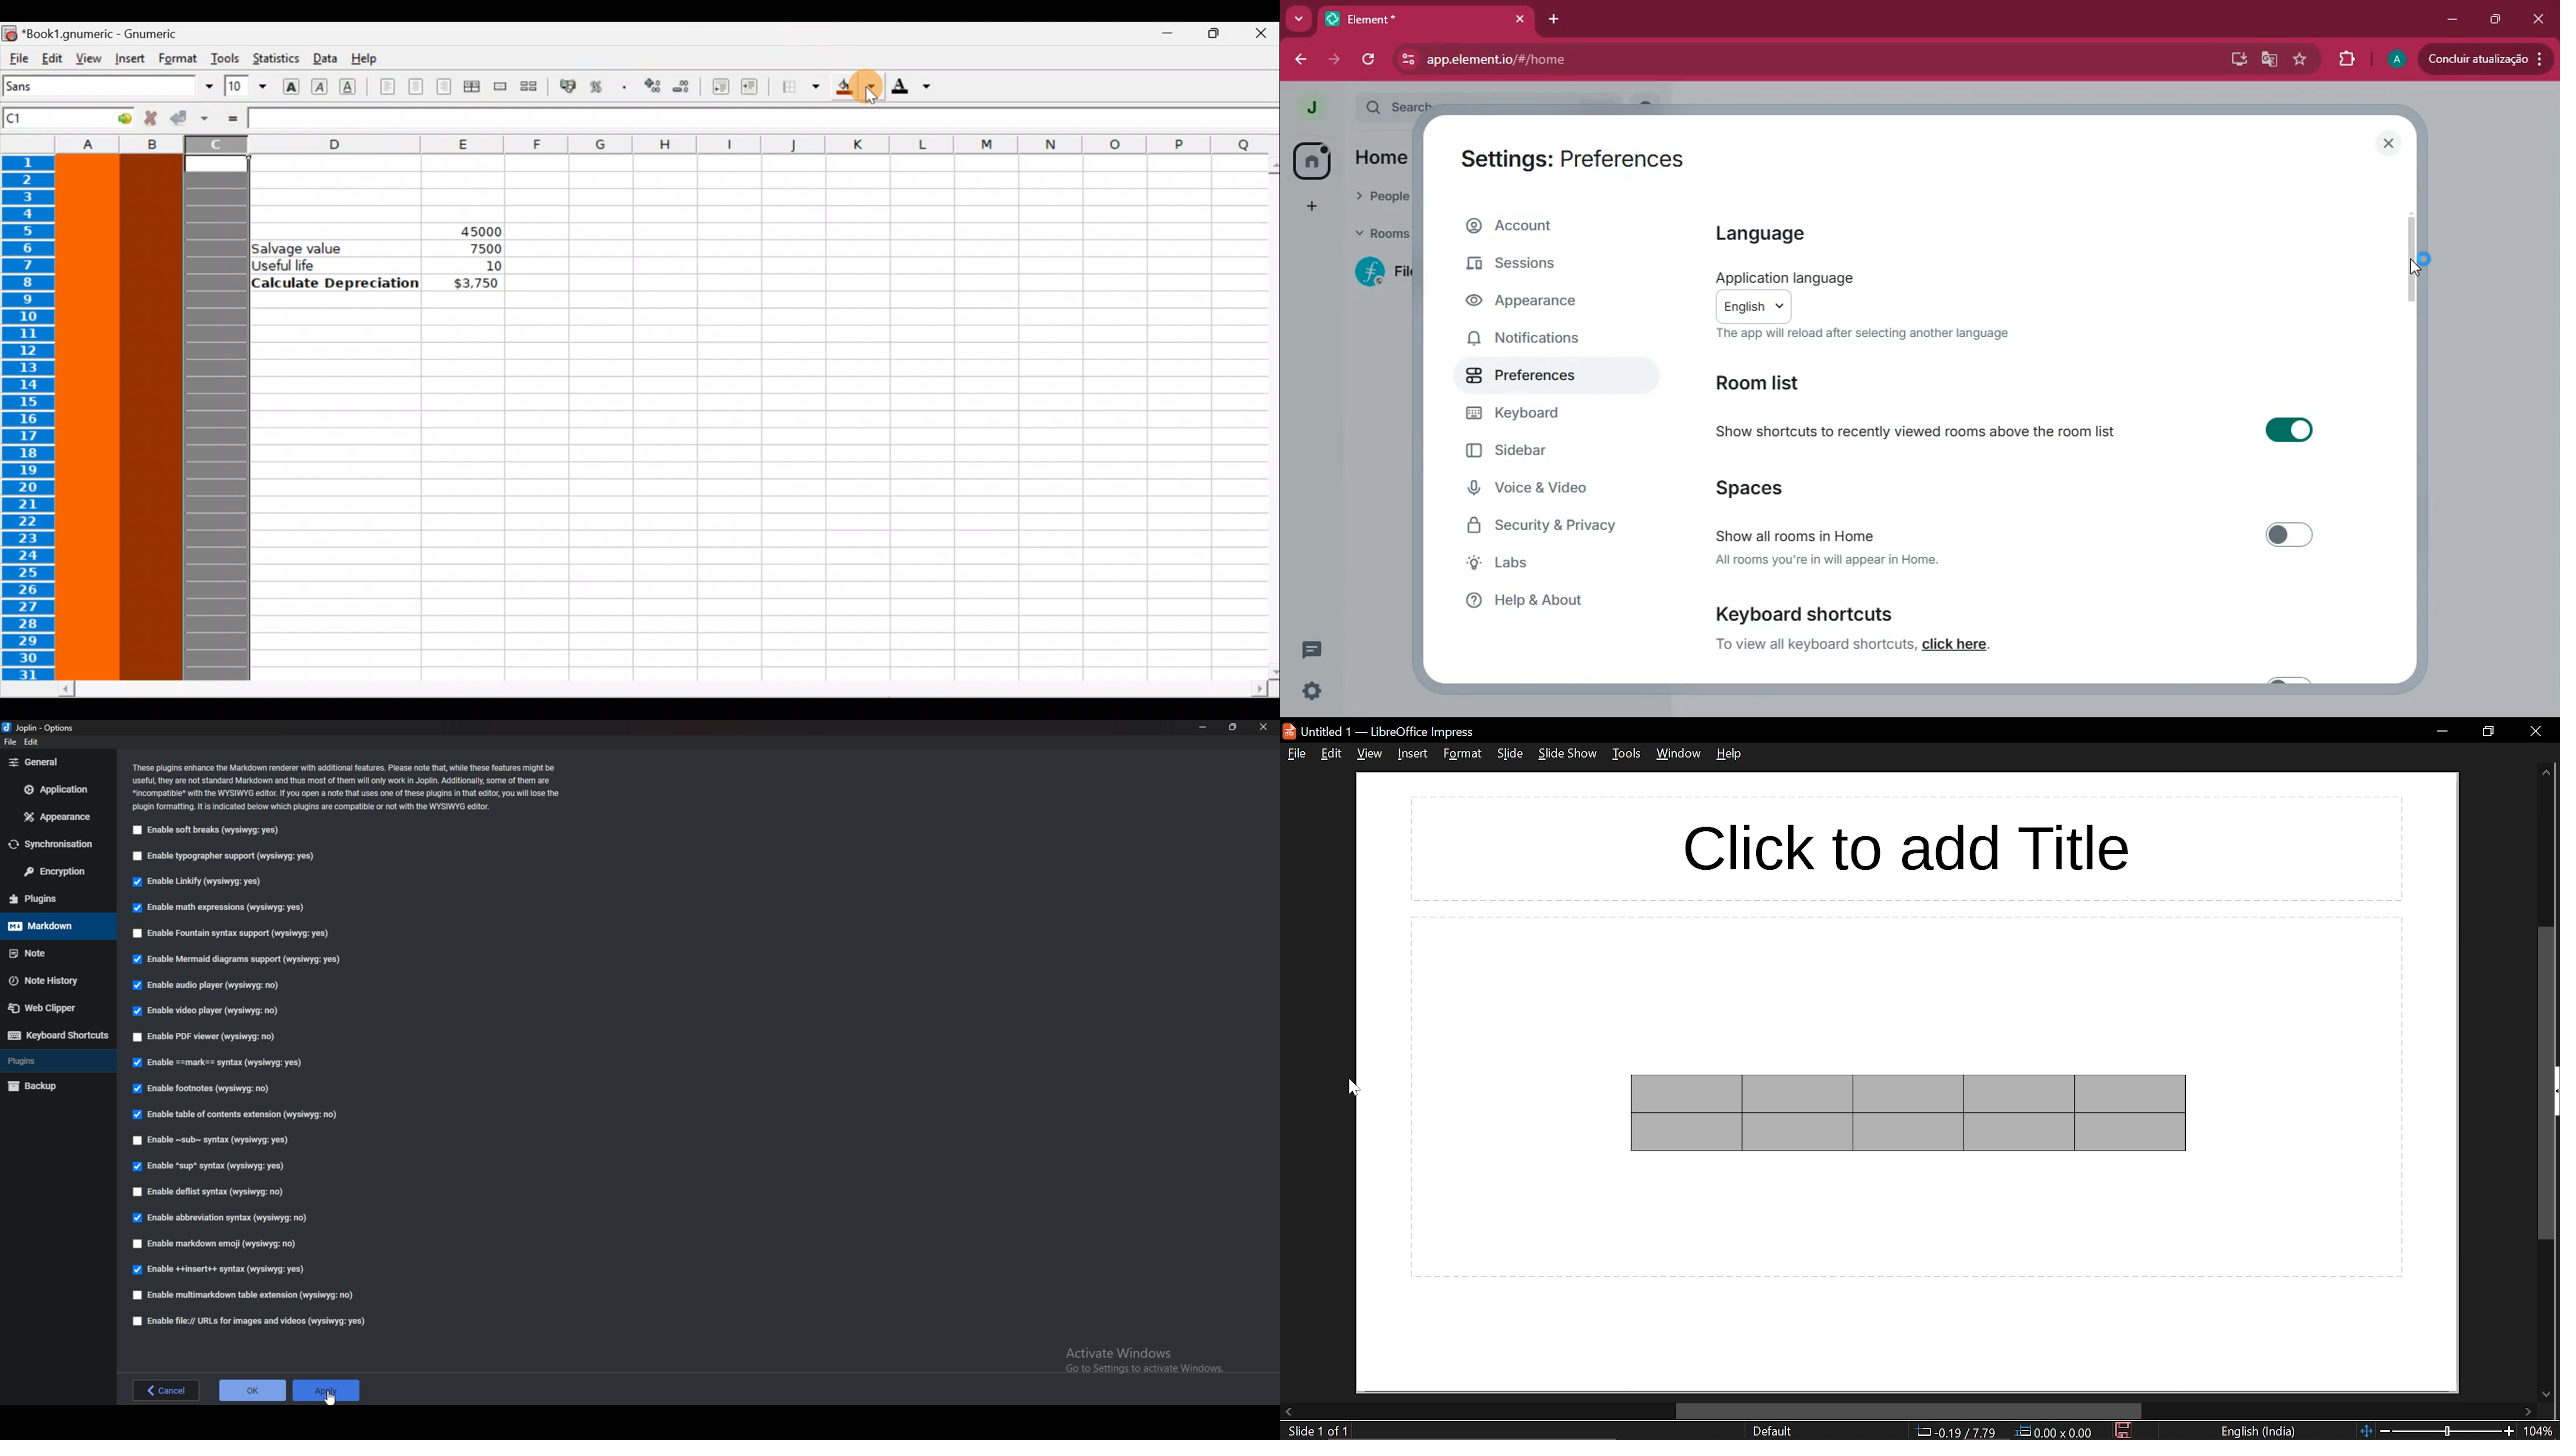 This screenshot has height=1456, width=2576. What do you see at coordinates (1764, 487) in the screenshot?
I see `spaces` at bounding box center [1764, 487].